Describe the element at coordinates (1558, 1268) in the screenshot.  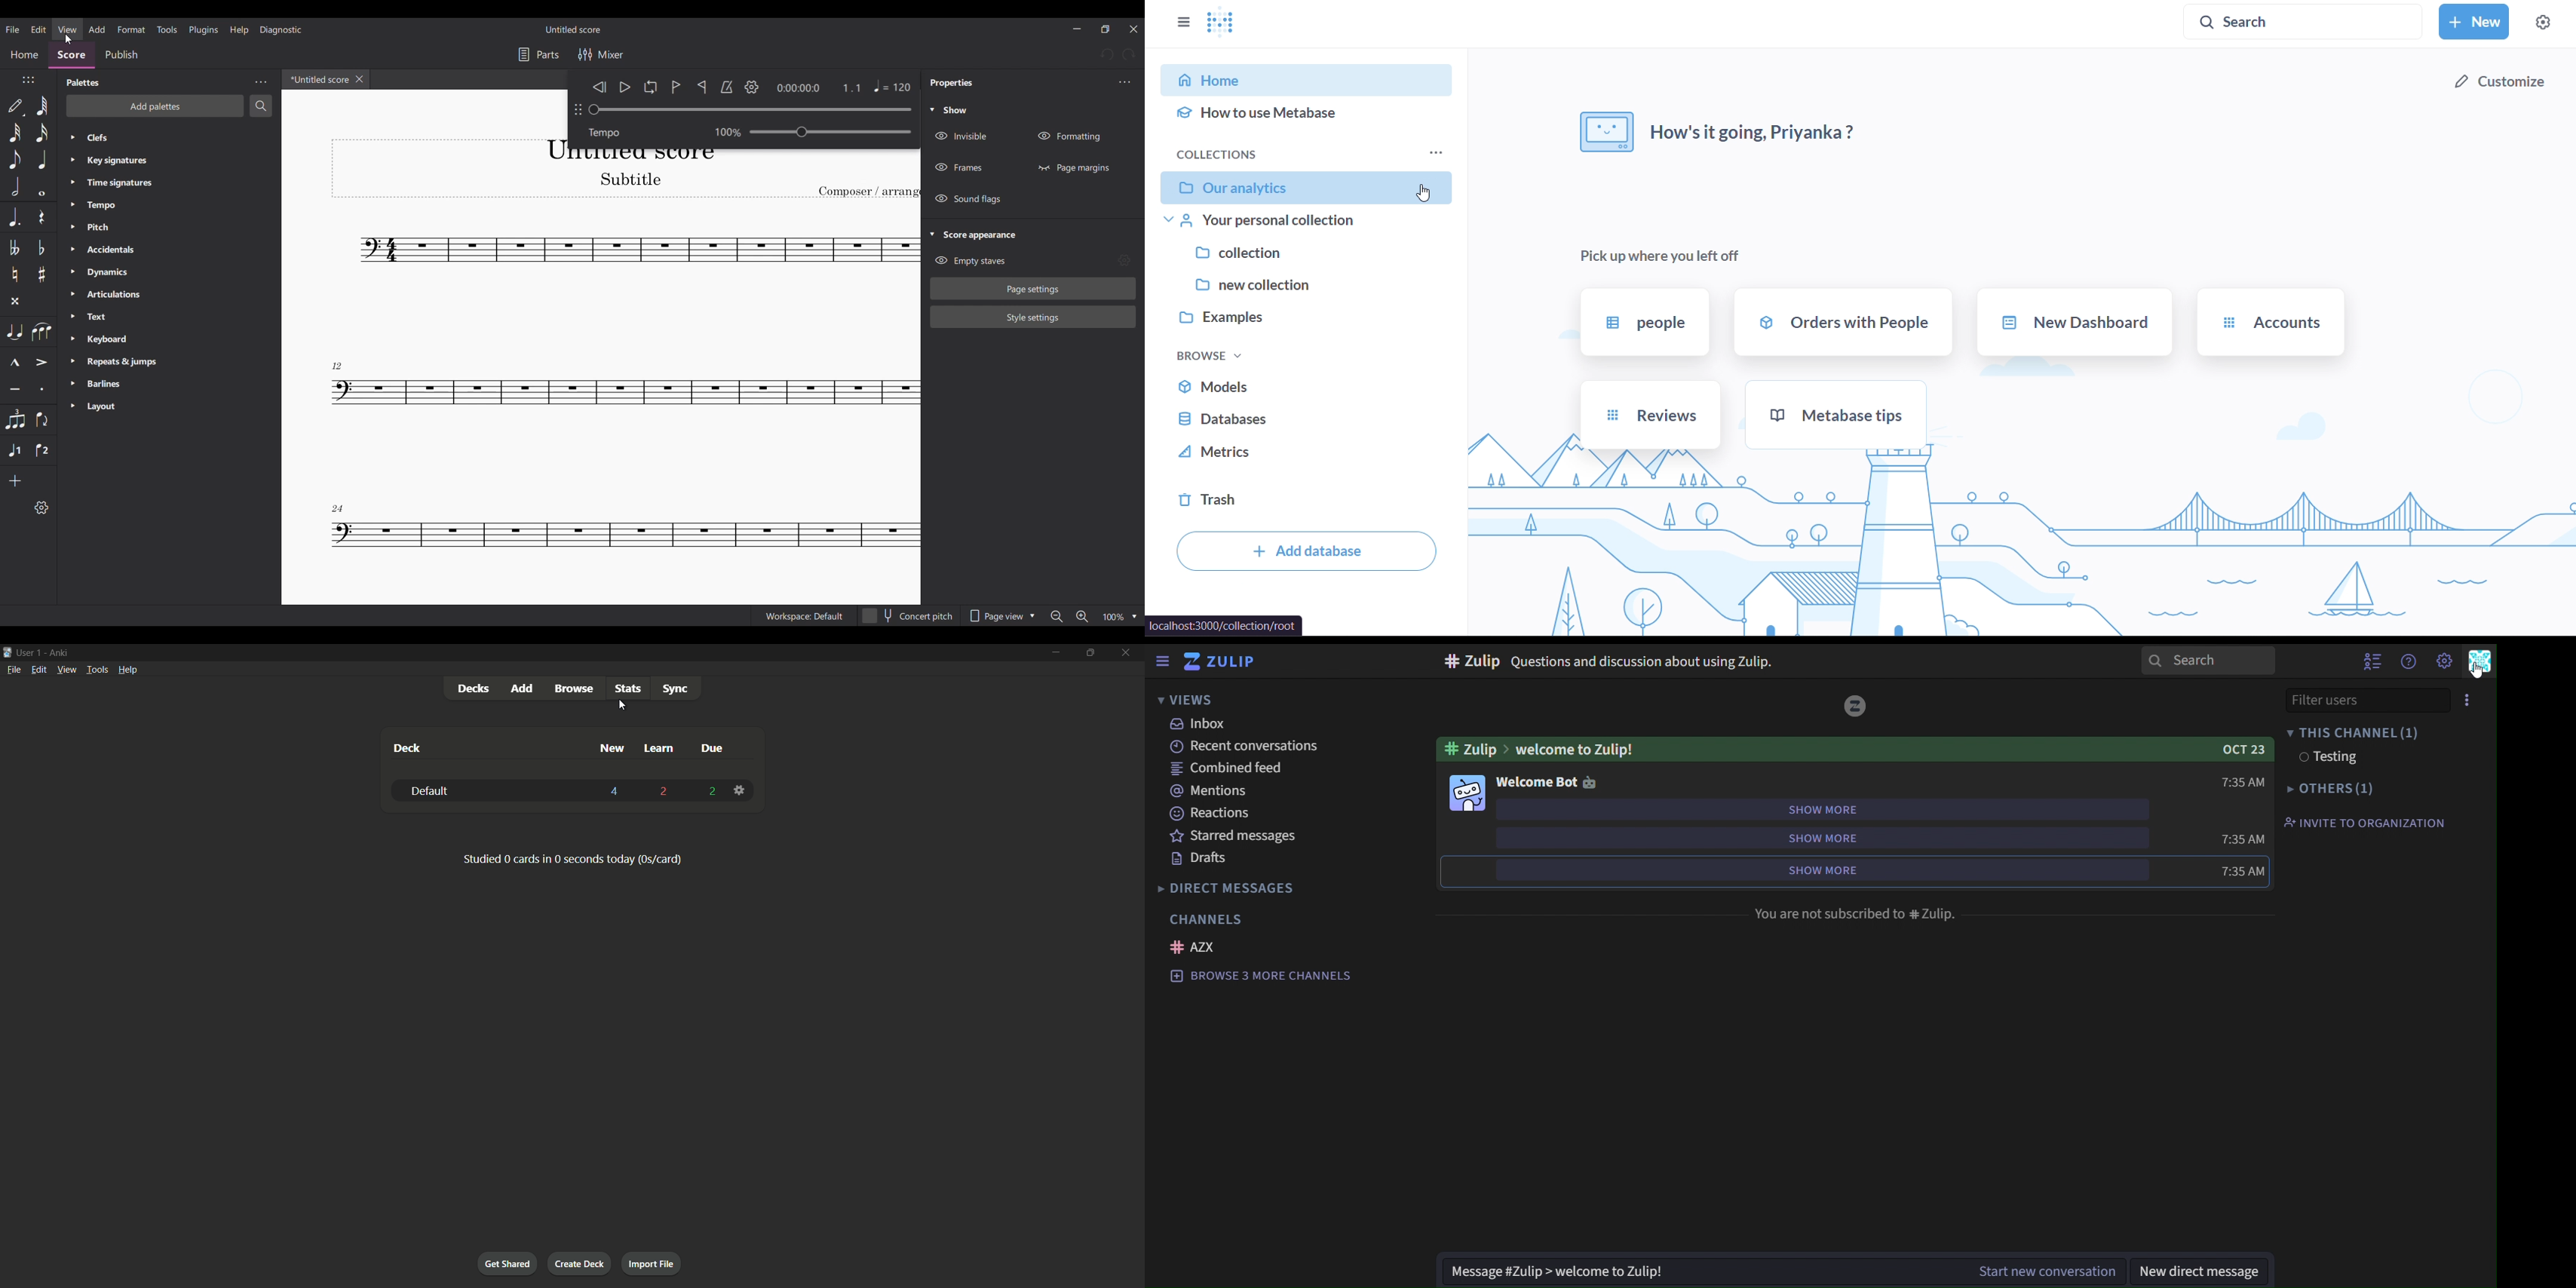
I see `Message #Zulip > welcome to Zulip!` at that location.